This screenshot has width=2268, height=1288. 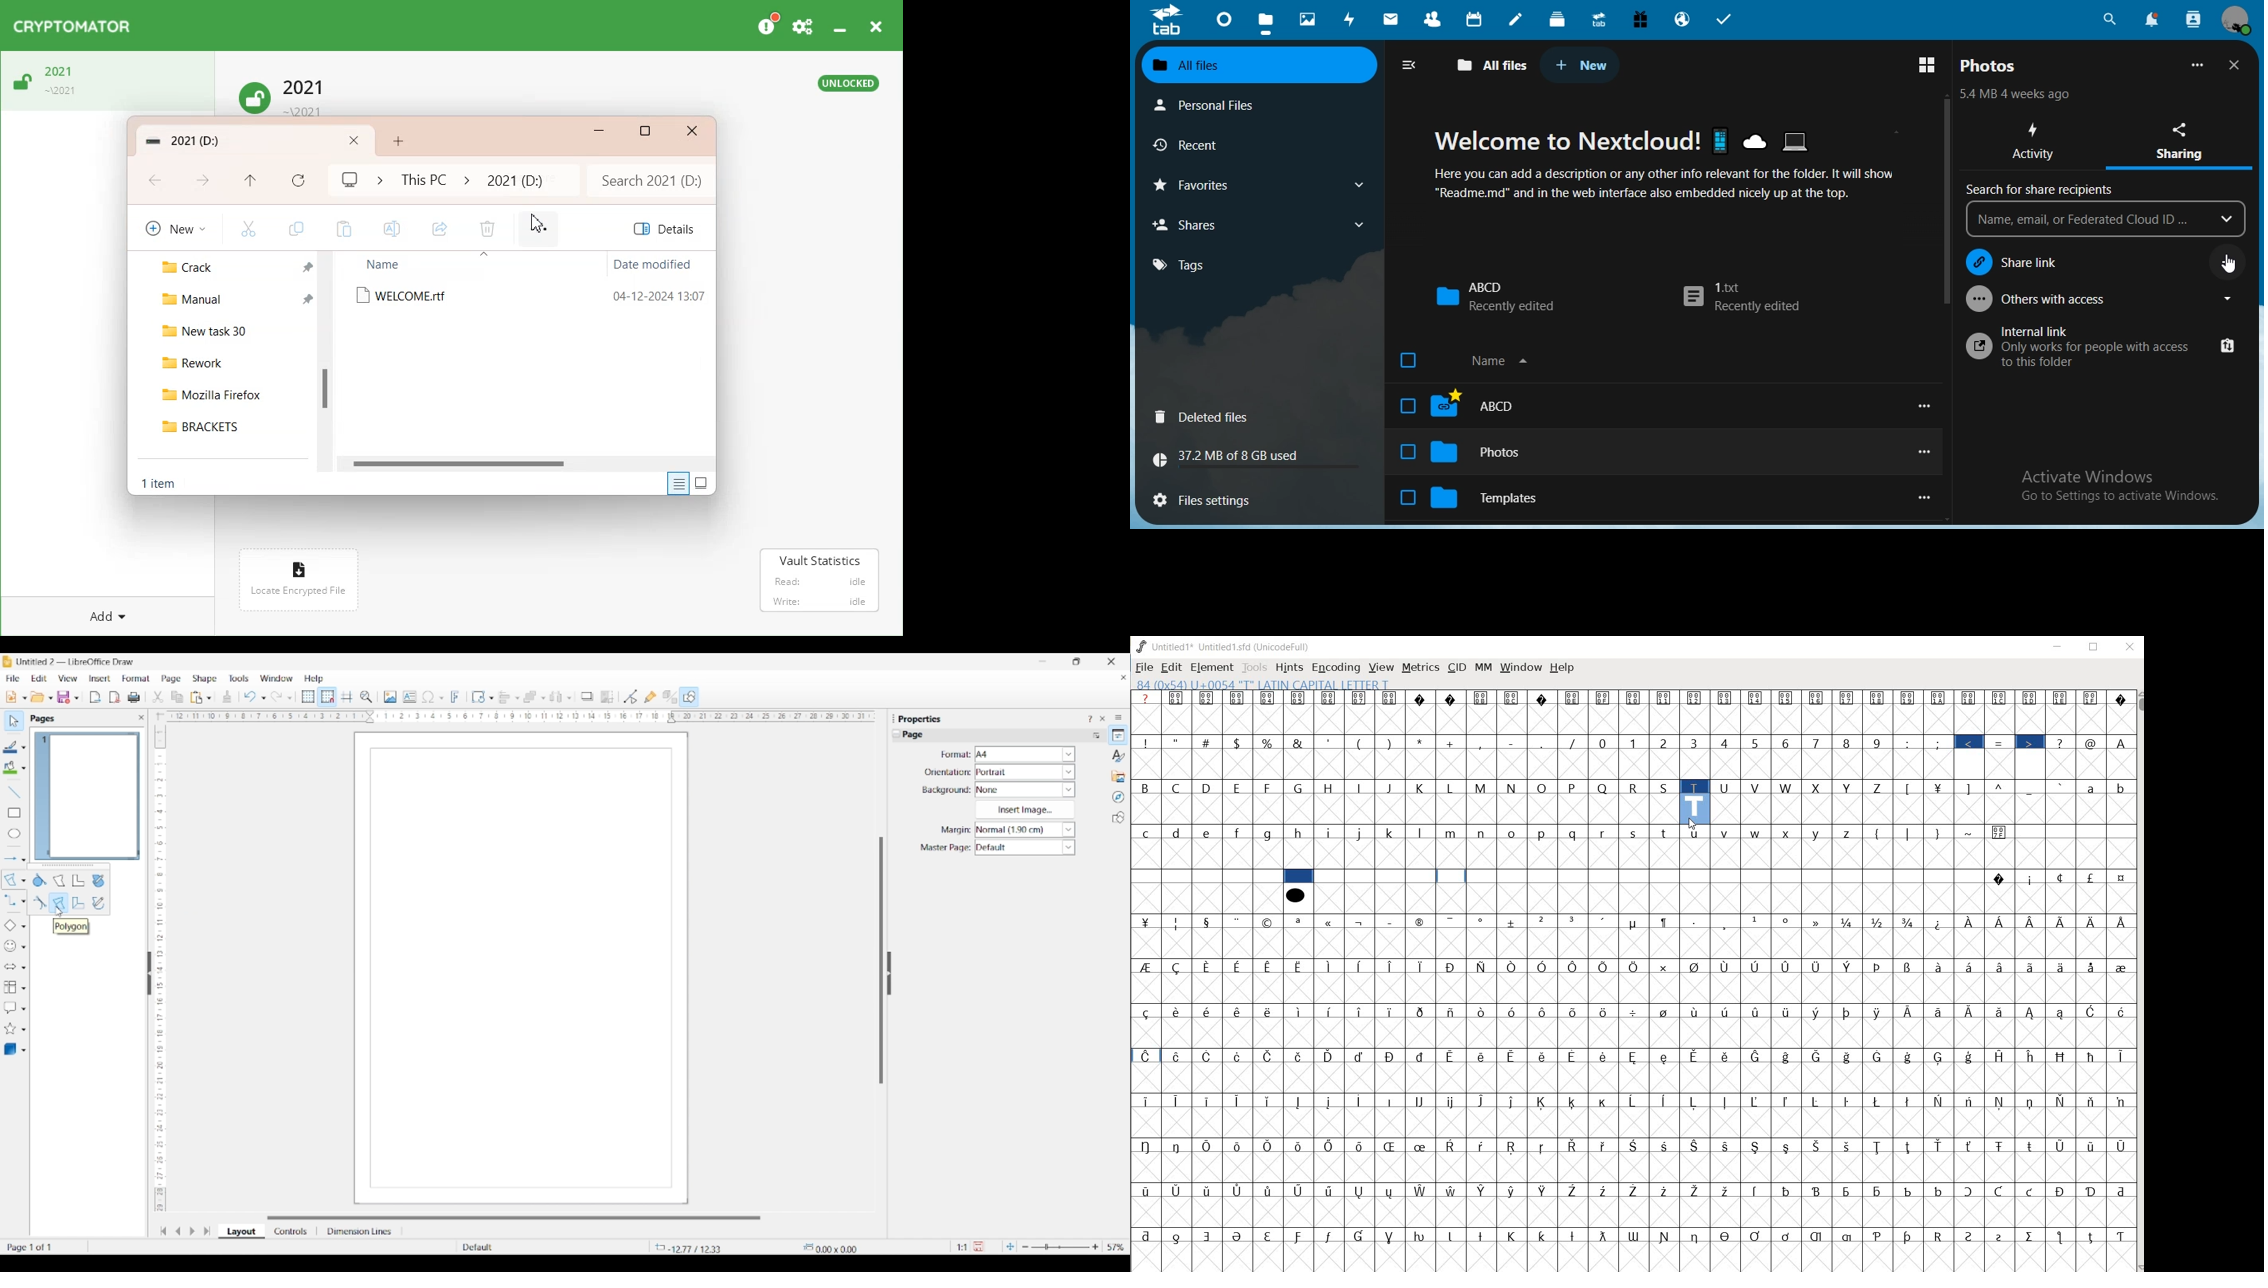 I want to click on Symbol, so click(x=1146, y=1236).